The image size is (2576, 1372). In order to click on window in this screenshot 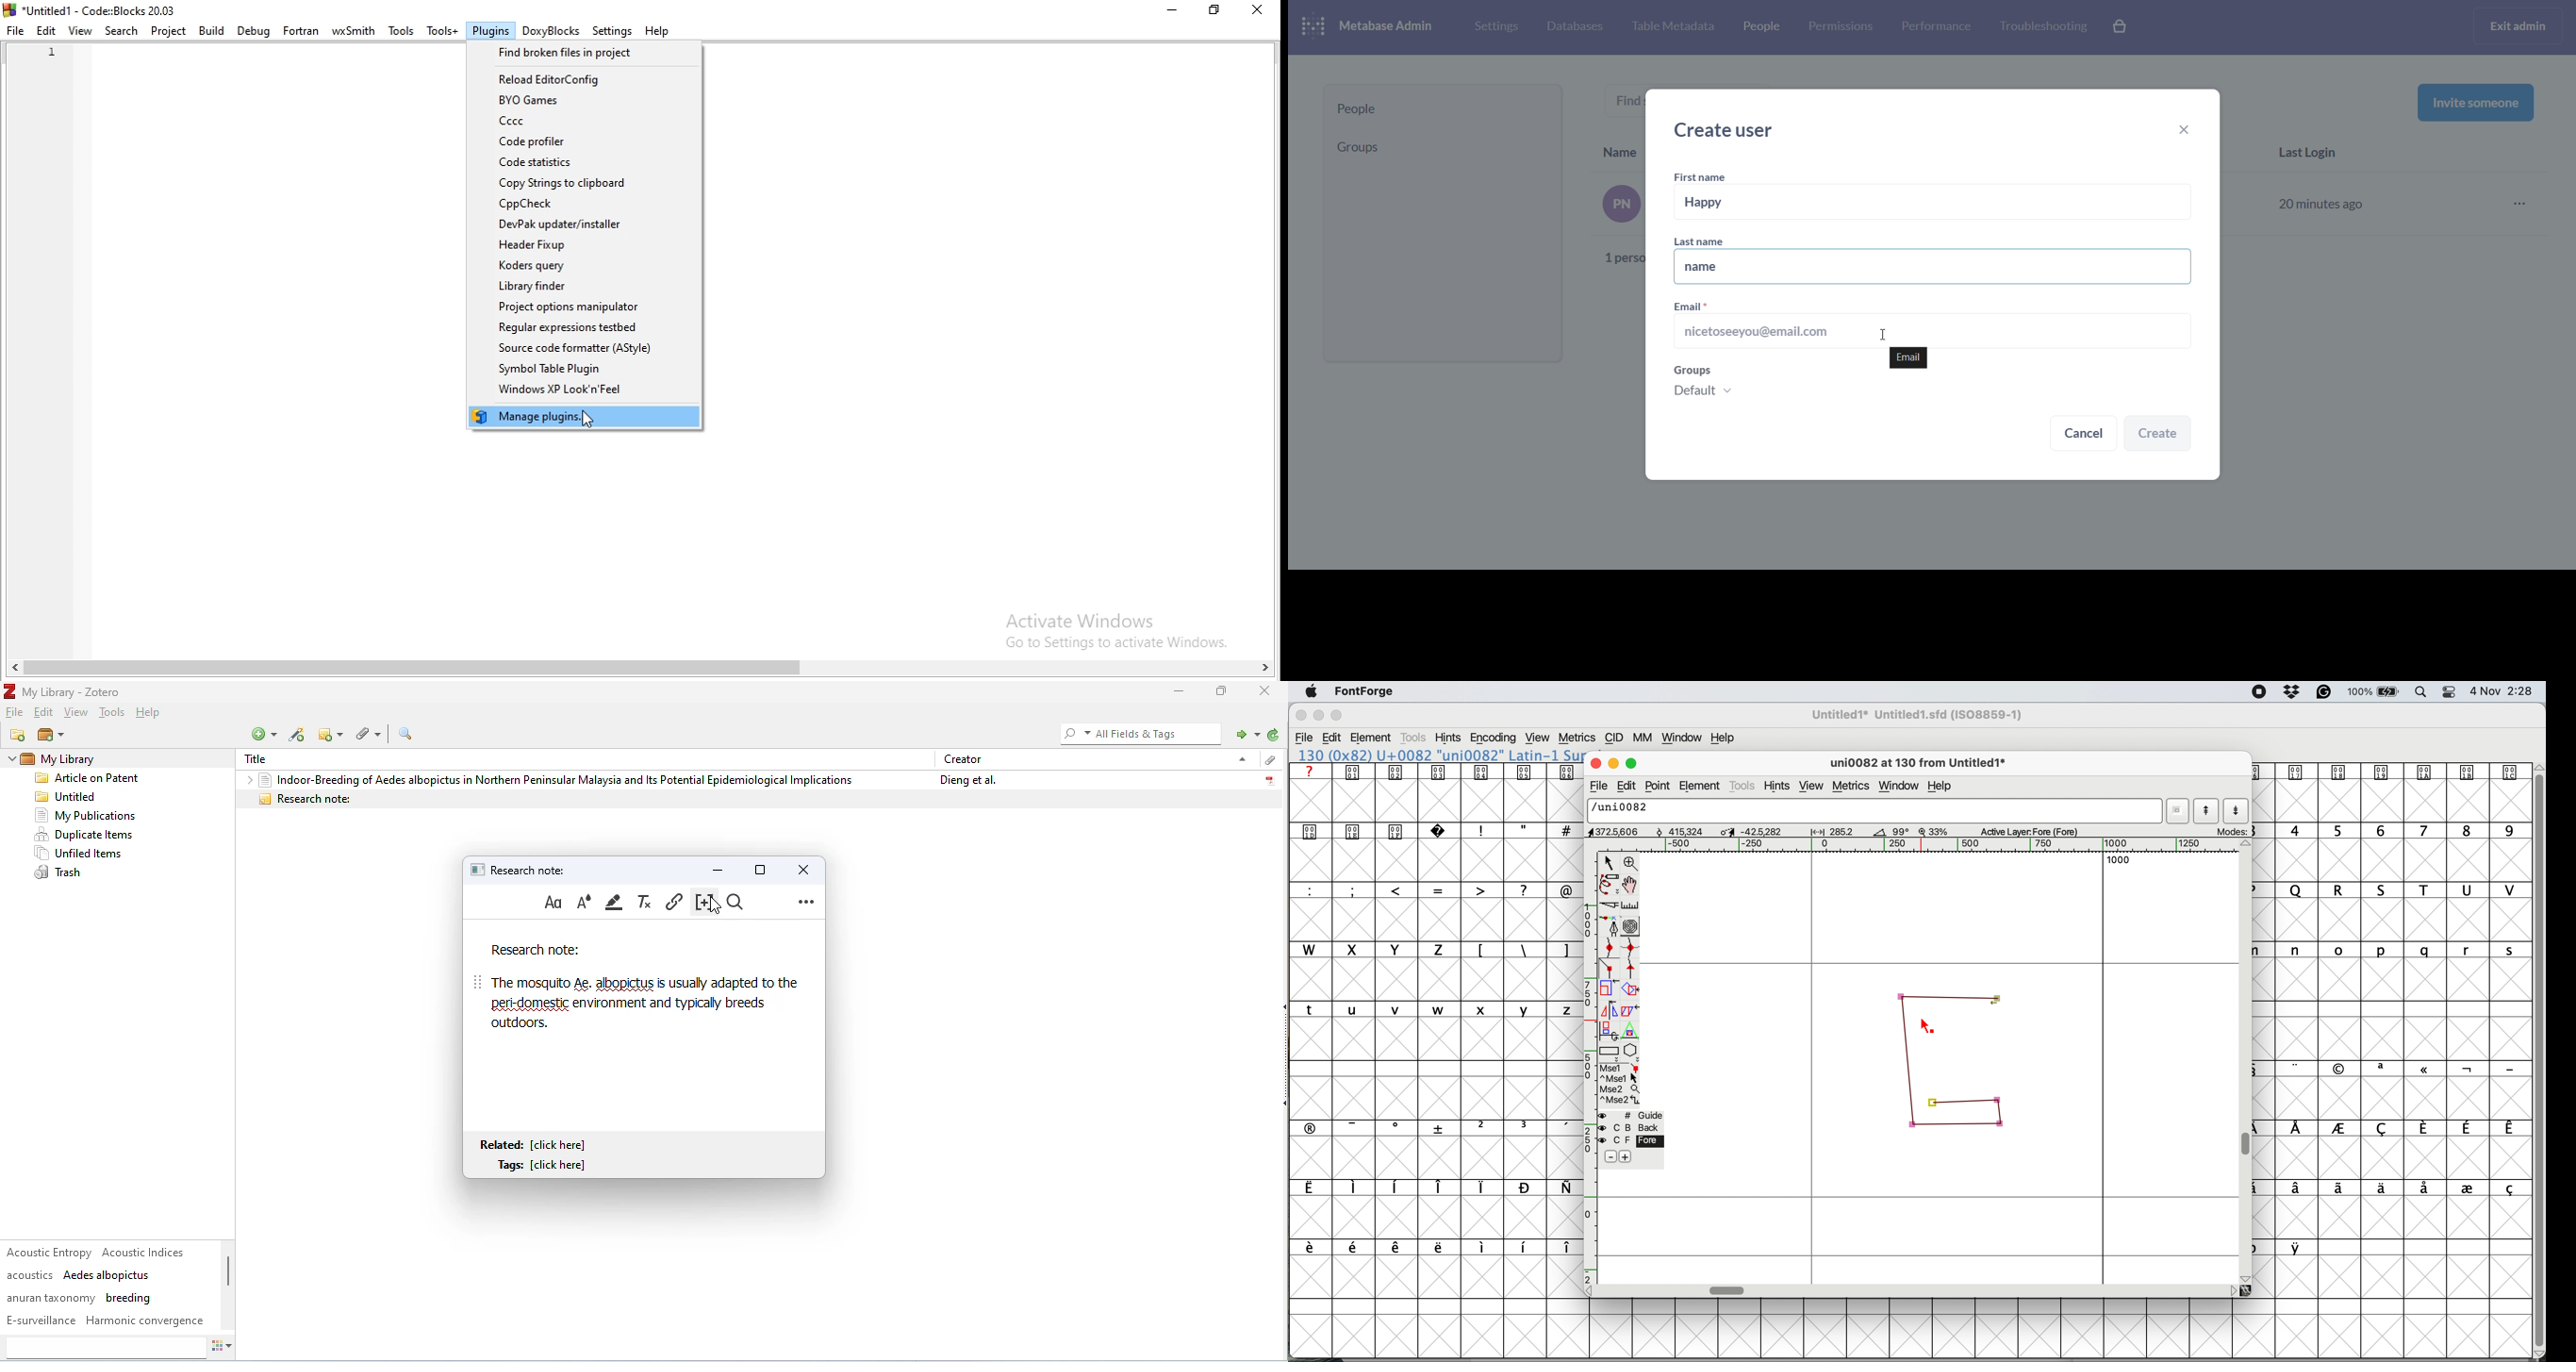, I will do `click(1901, 786)`.